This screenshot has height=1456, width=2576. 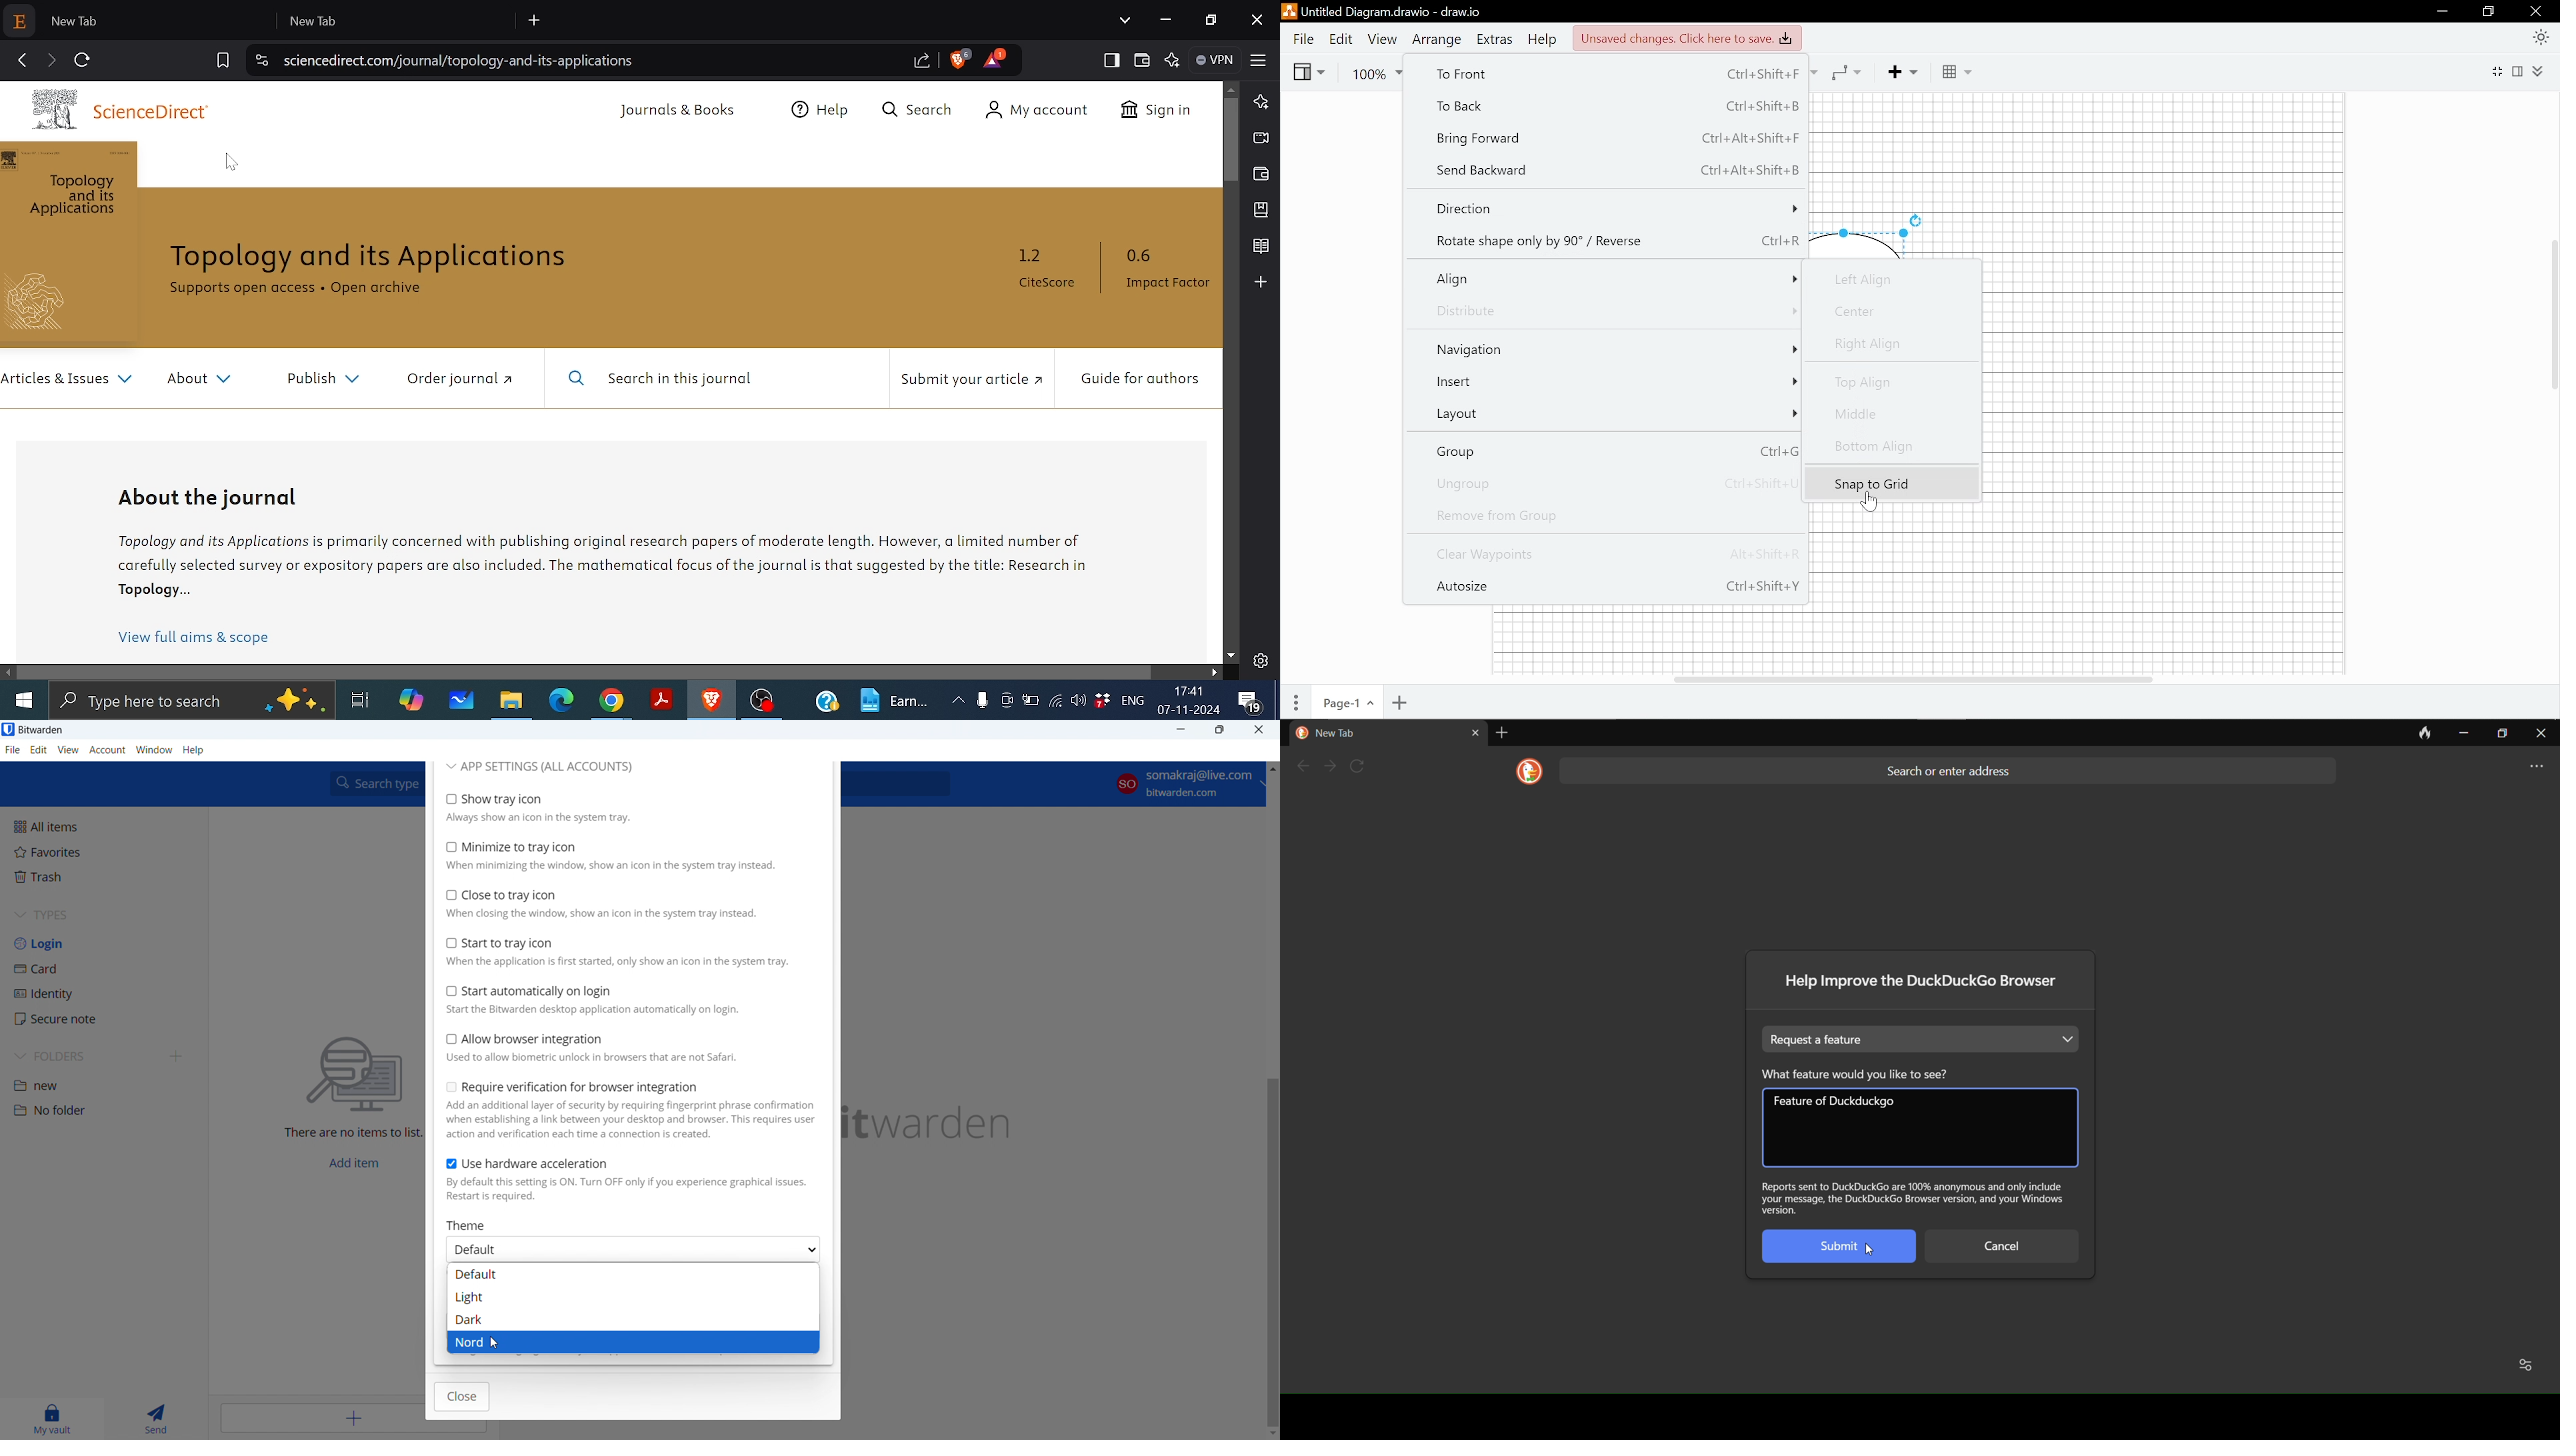 I want to click on Zoom, so click(x=1370, y=73).